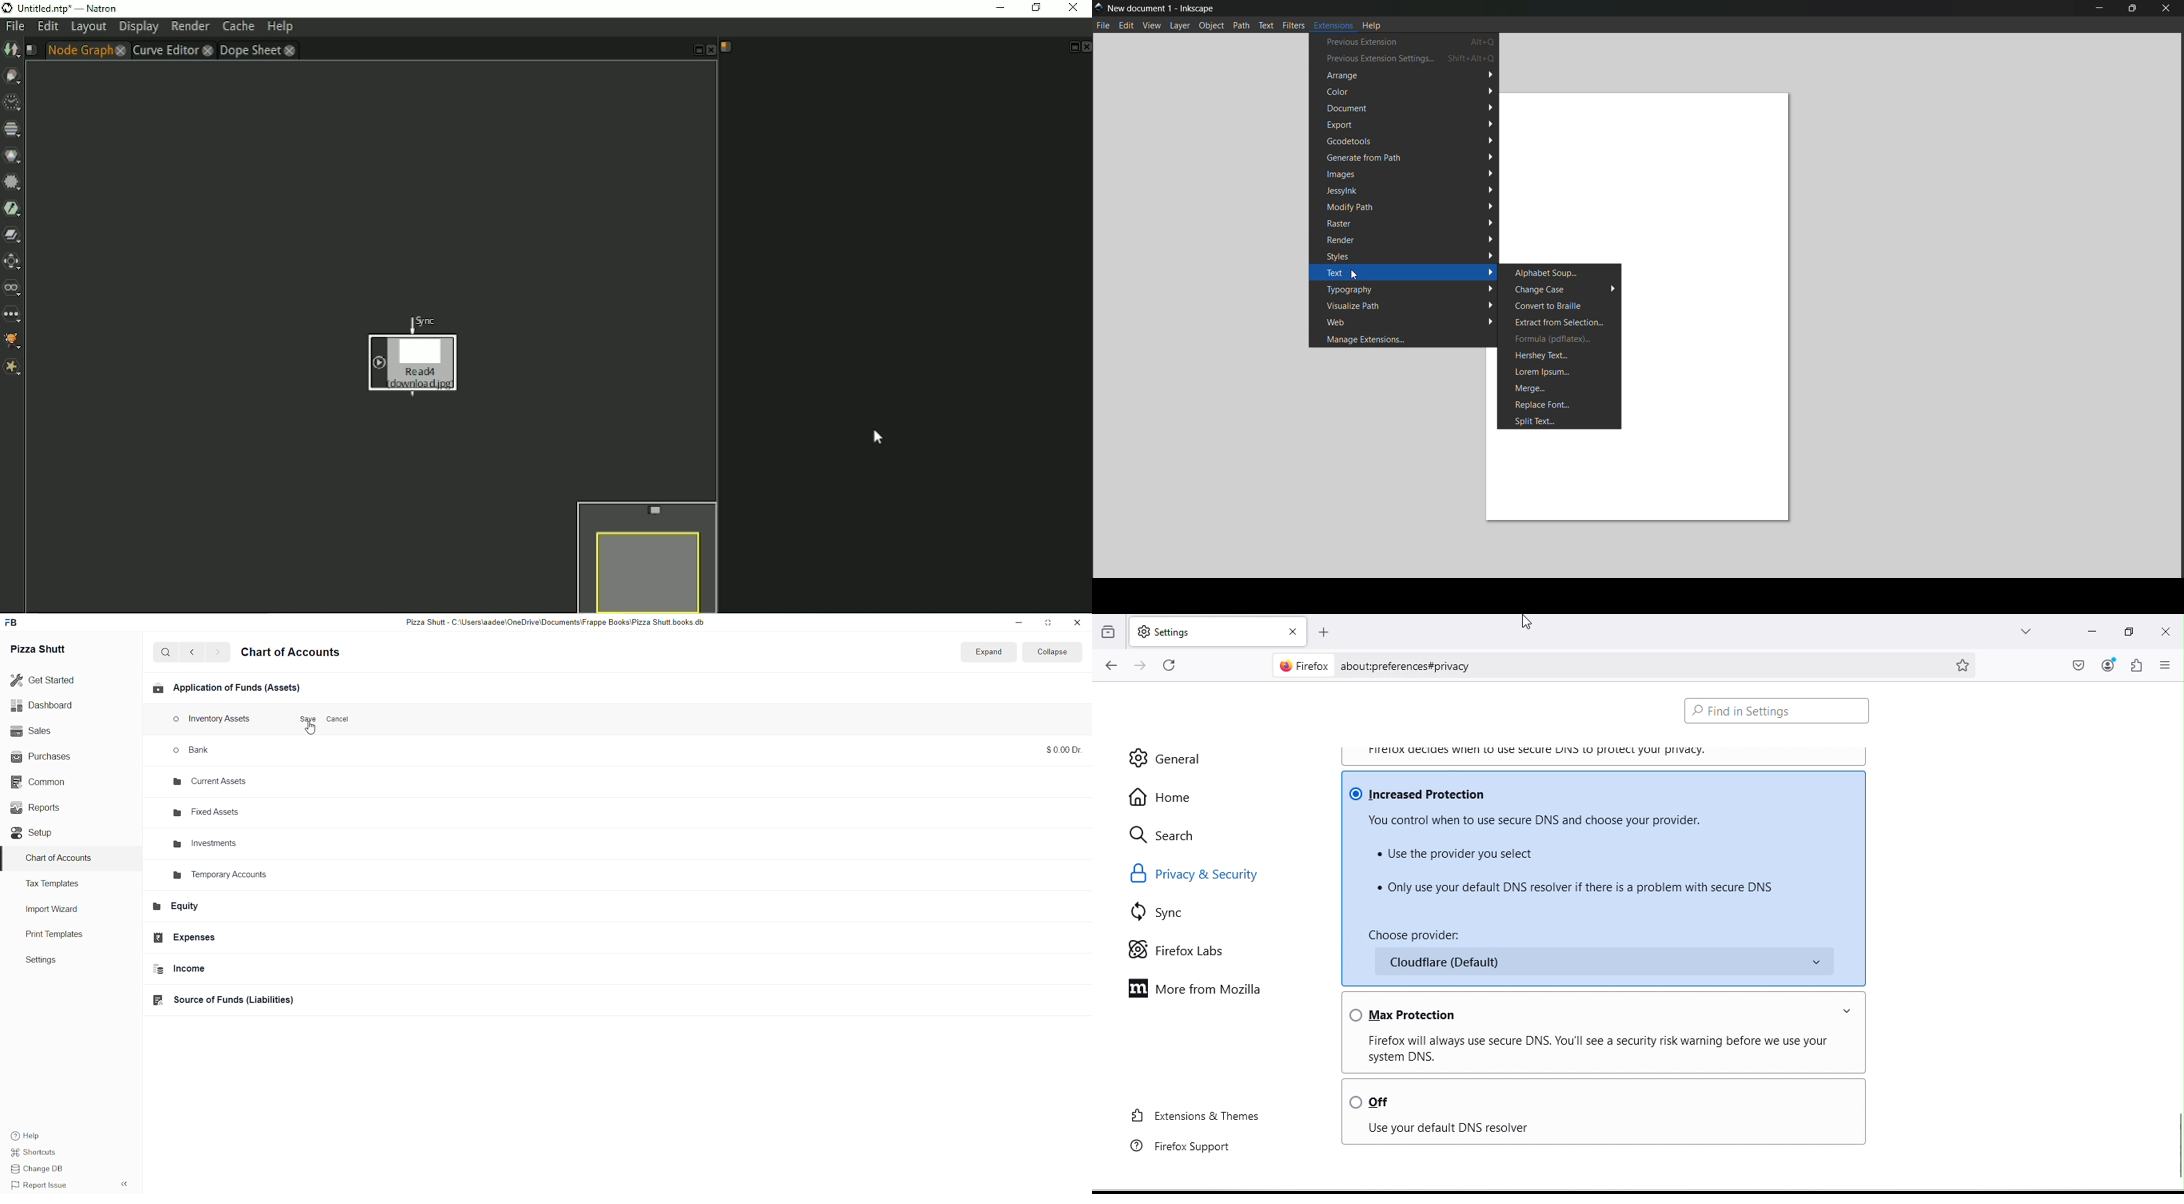  I want to click on investments , so click(203, 844).